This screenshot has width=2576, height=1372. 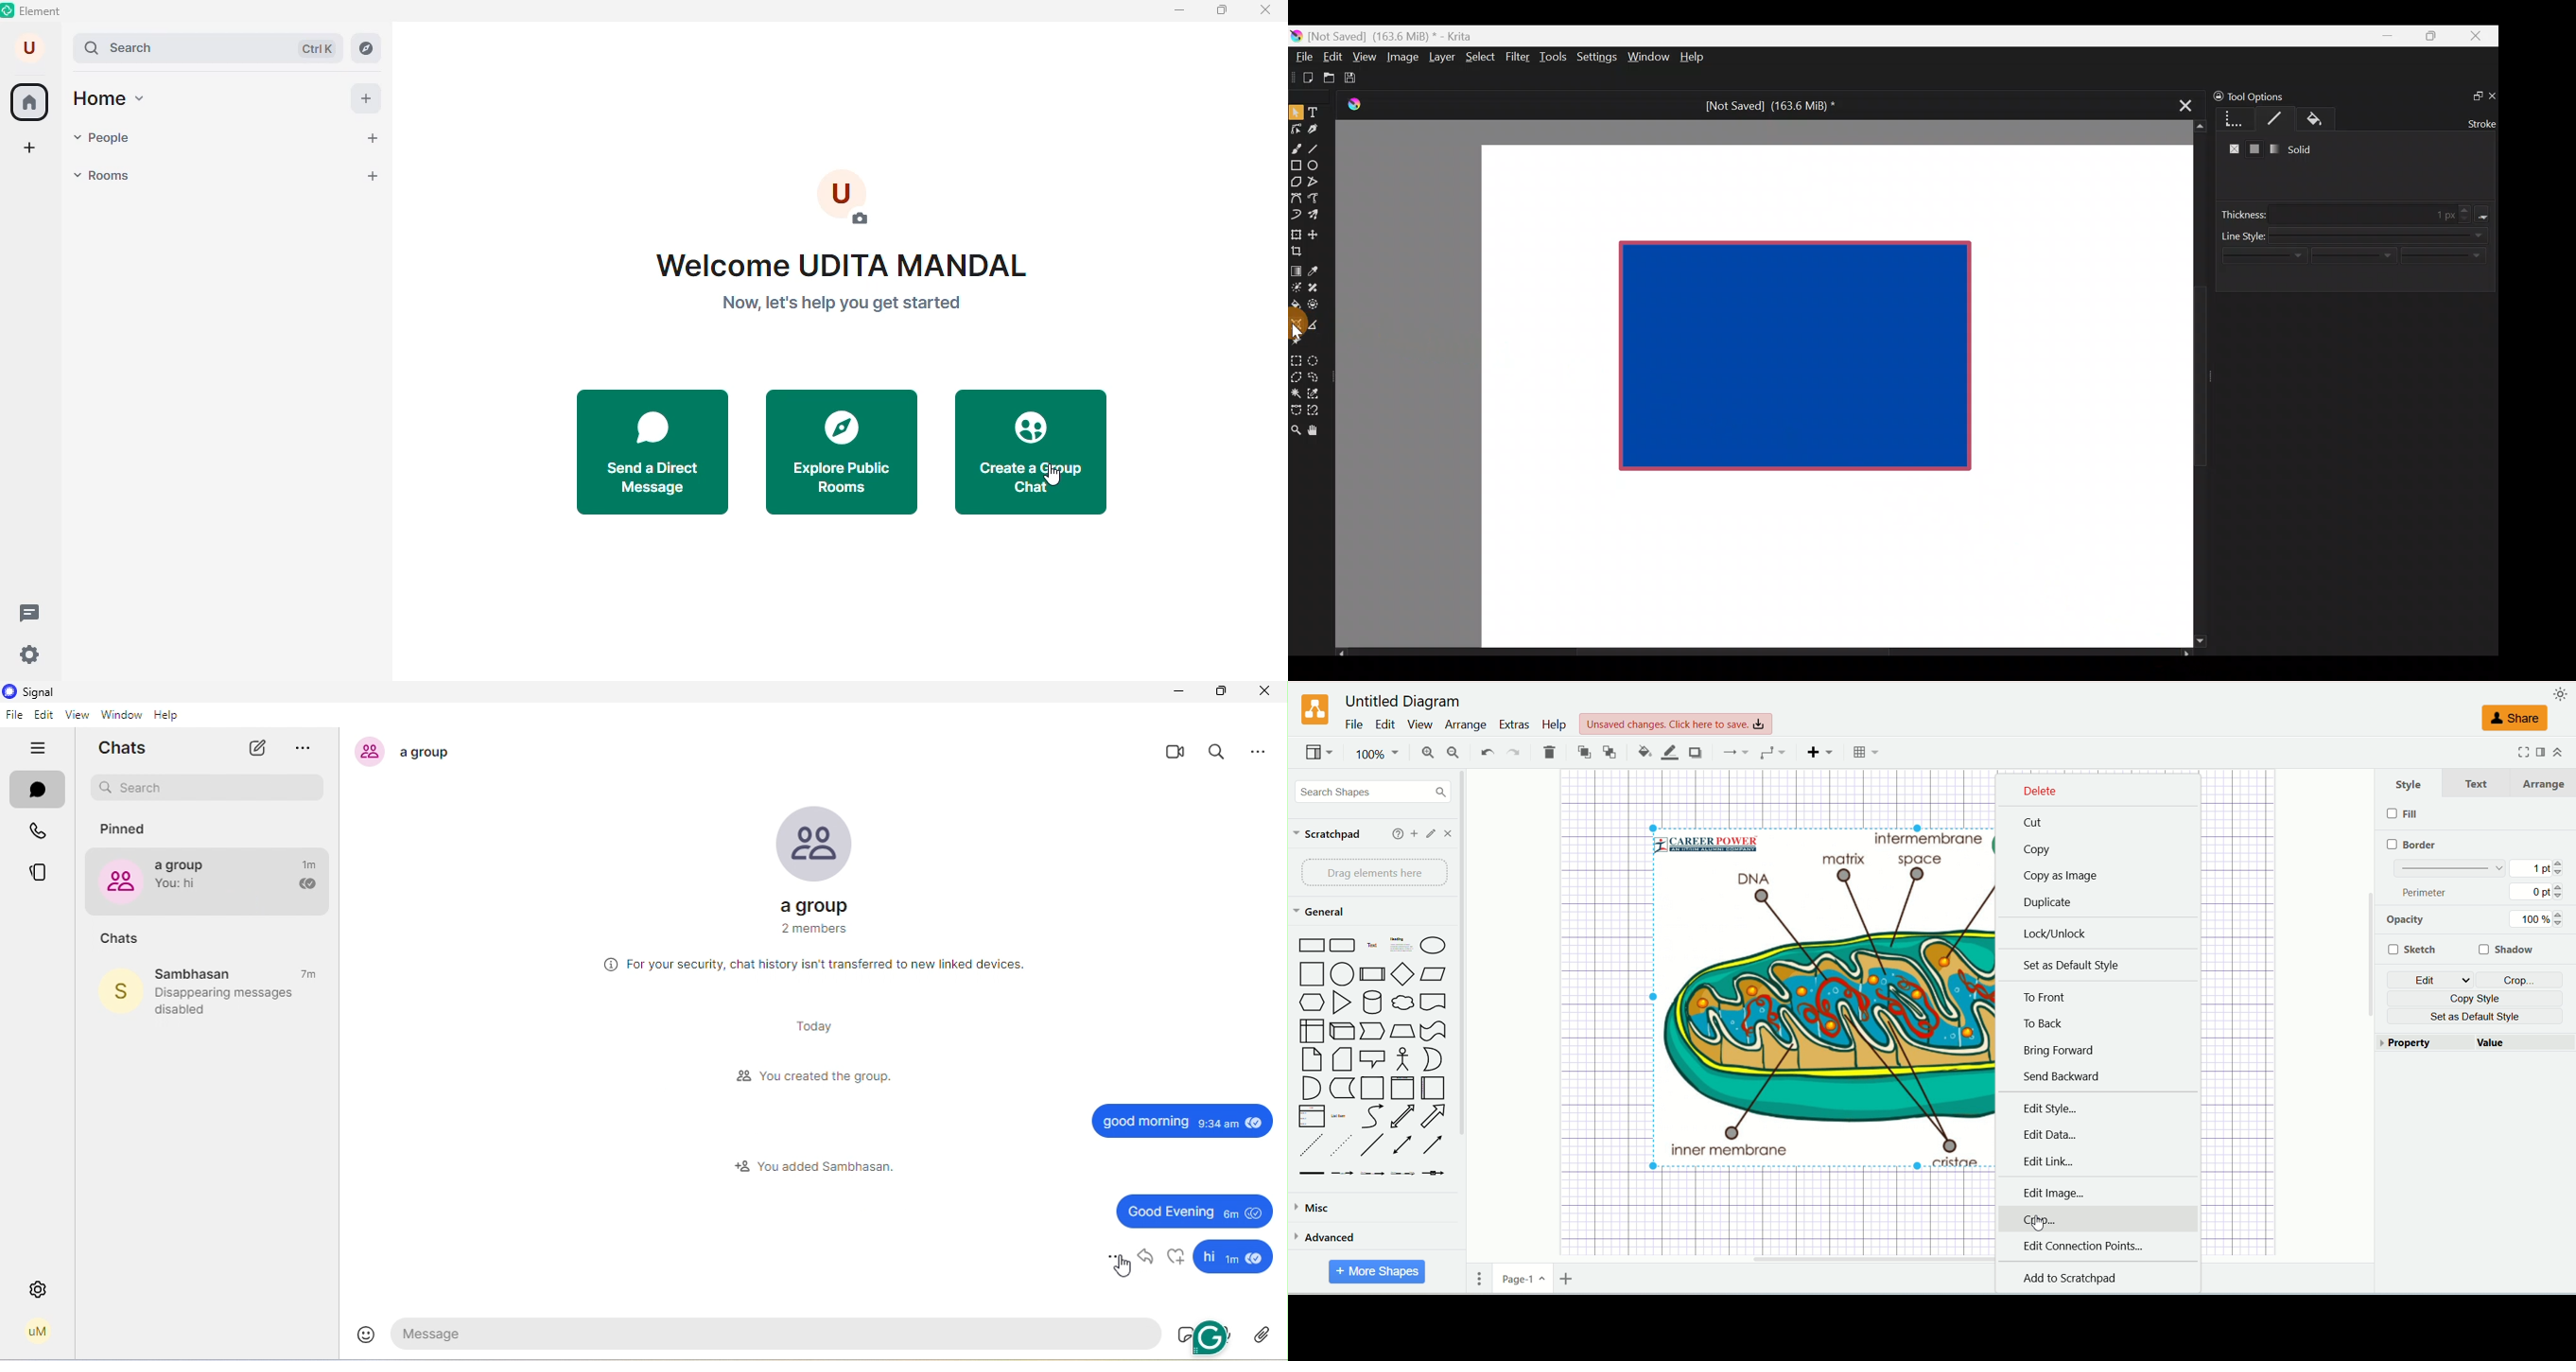 What do you see at coordinates (1299, 358) in the screenshot?
I see `Rectangular selection tool` at bounding box center [1299, 358].